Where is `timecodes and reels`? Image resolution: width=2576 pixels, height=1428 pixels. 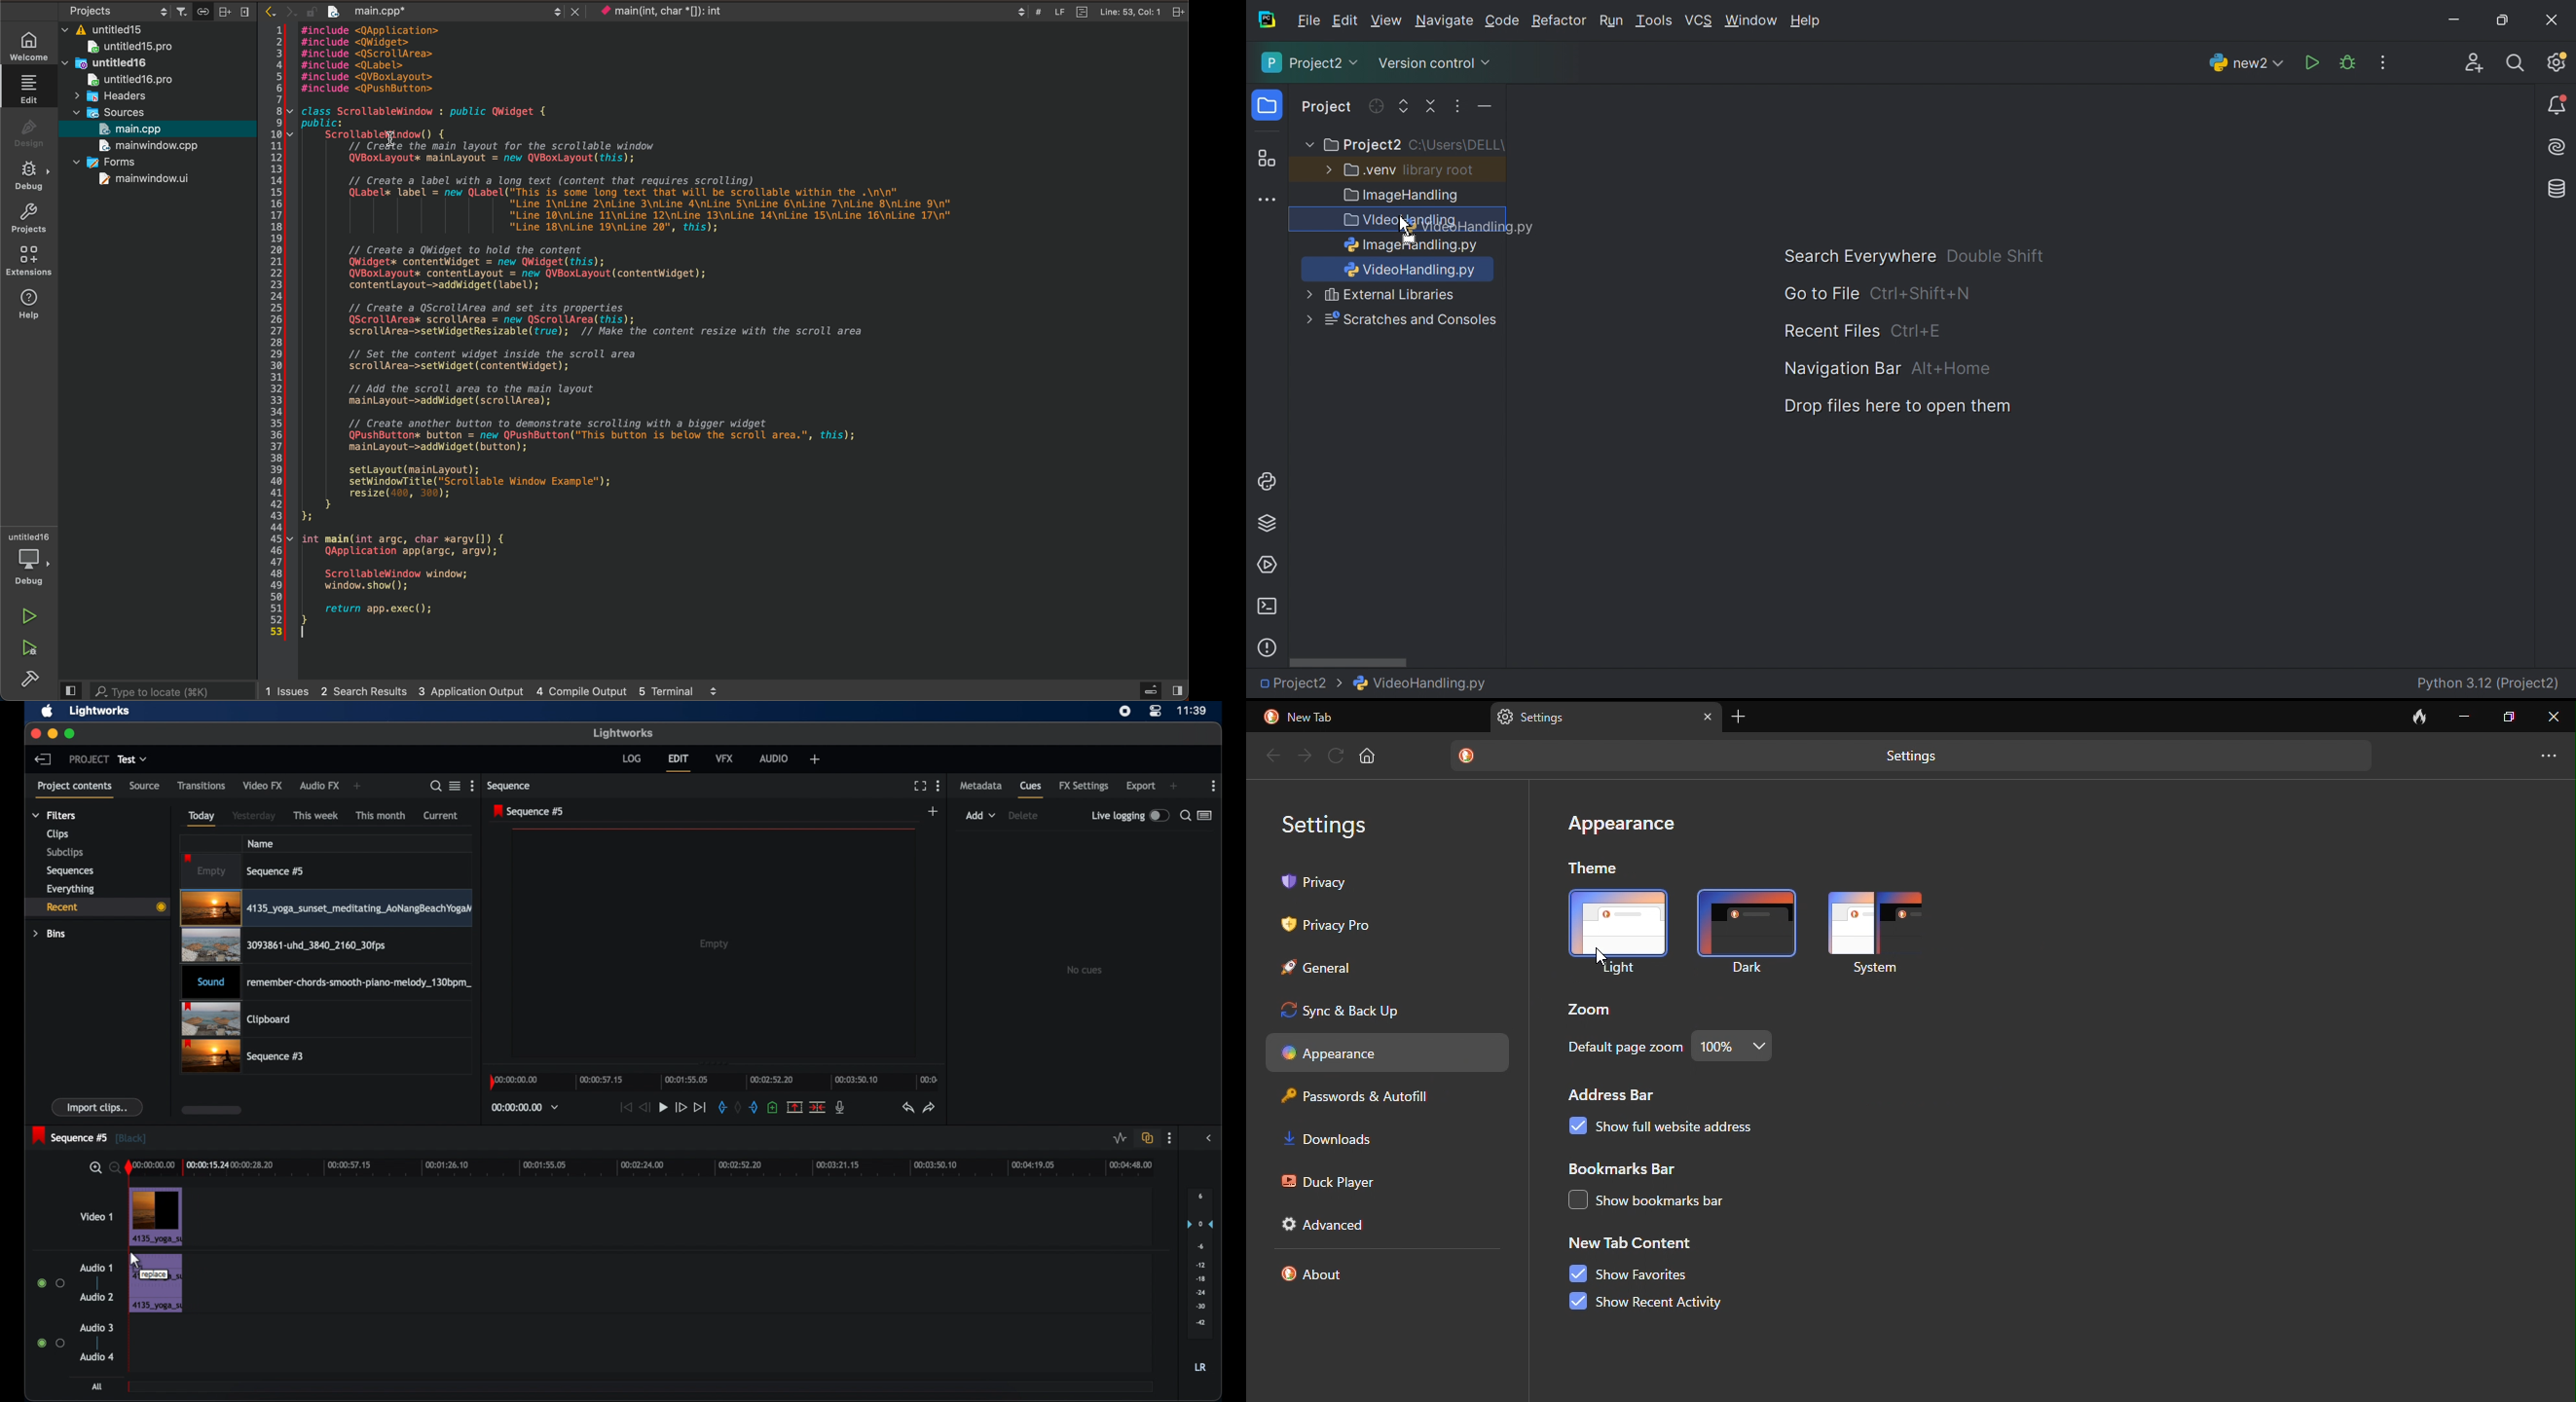 timecodes and reels is located at coordinates (528, 1107).